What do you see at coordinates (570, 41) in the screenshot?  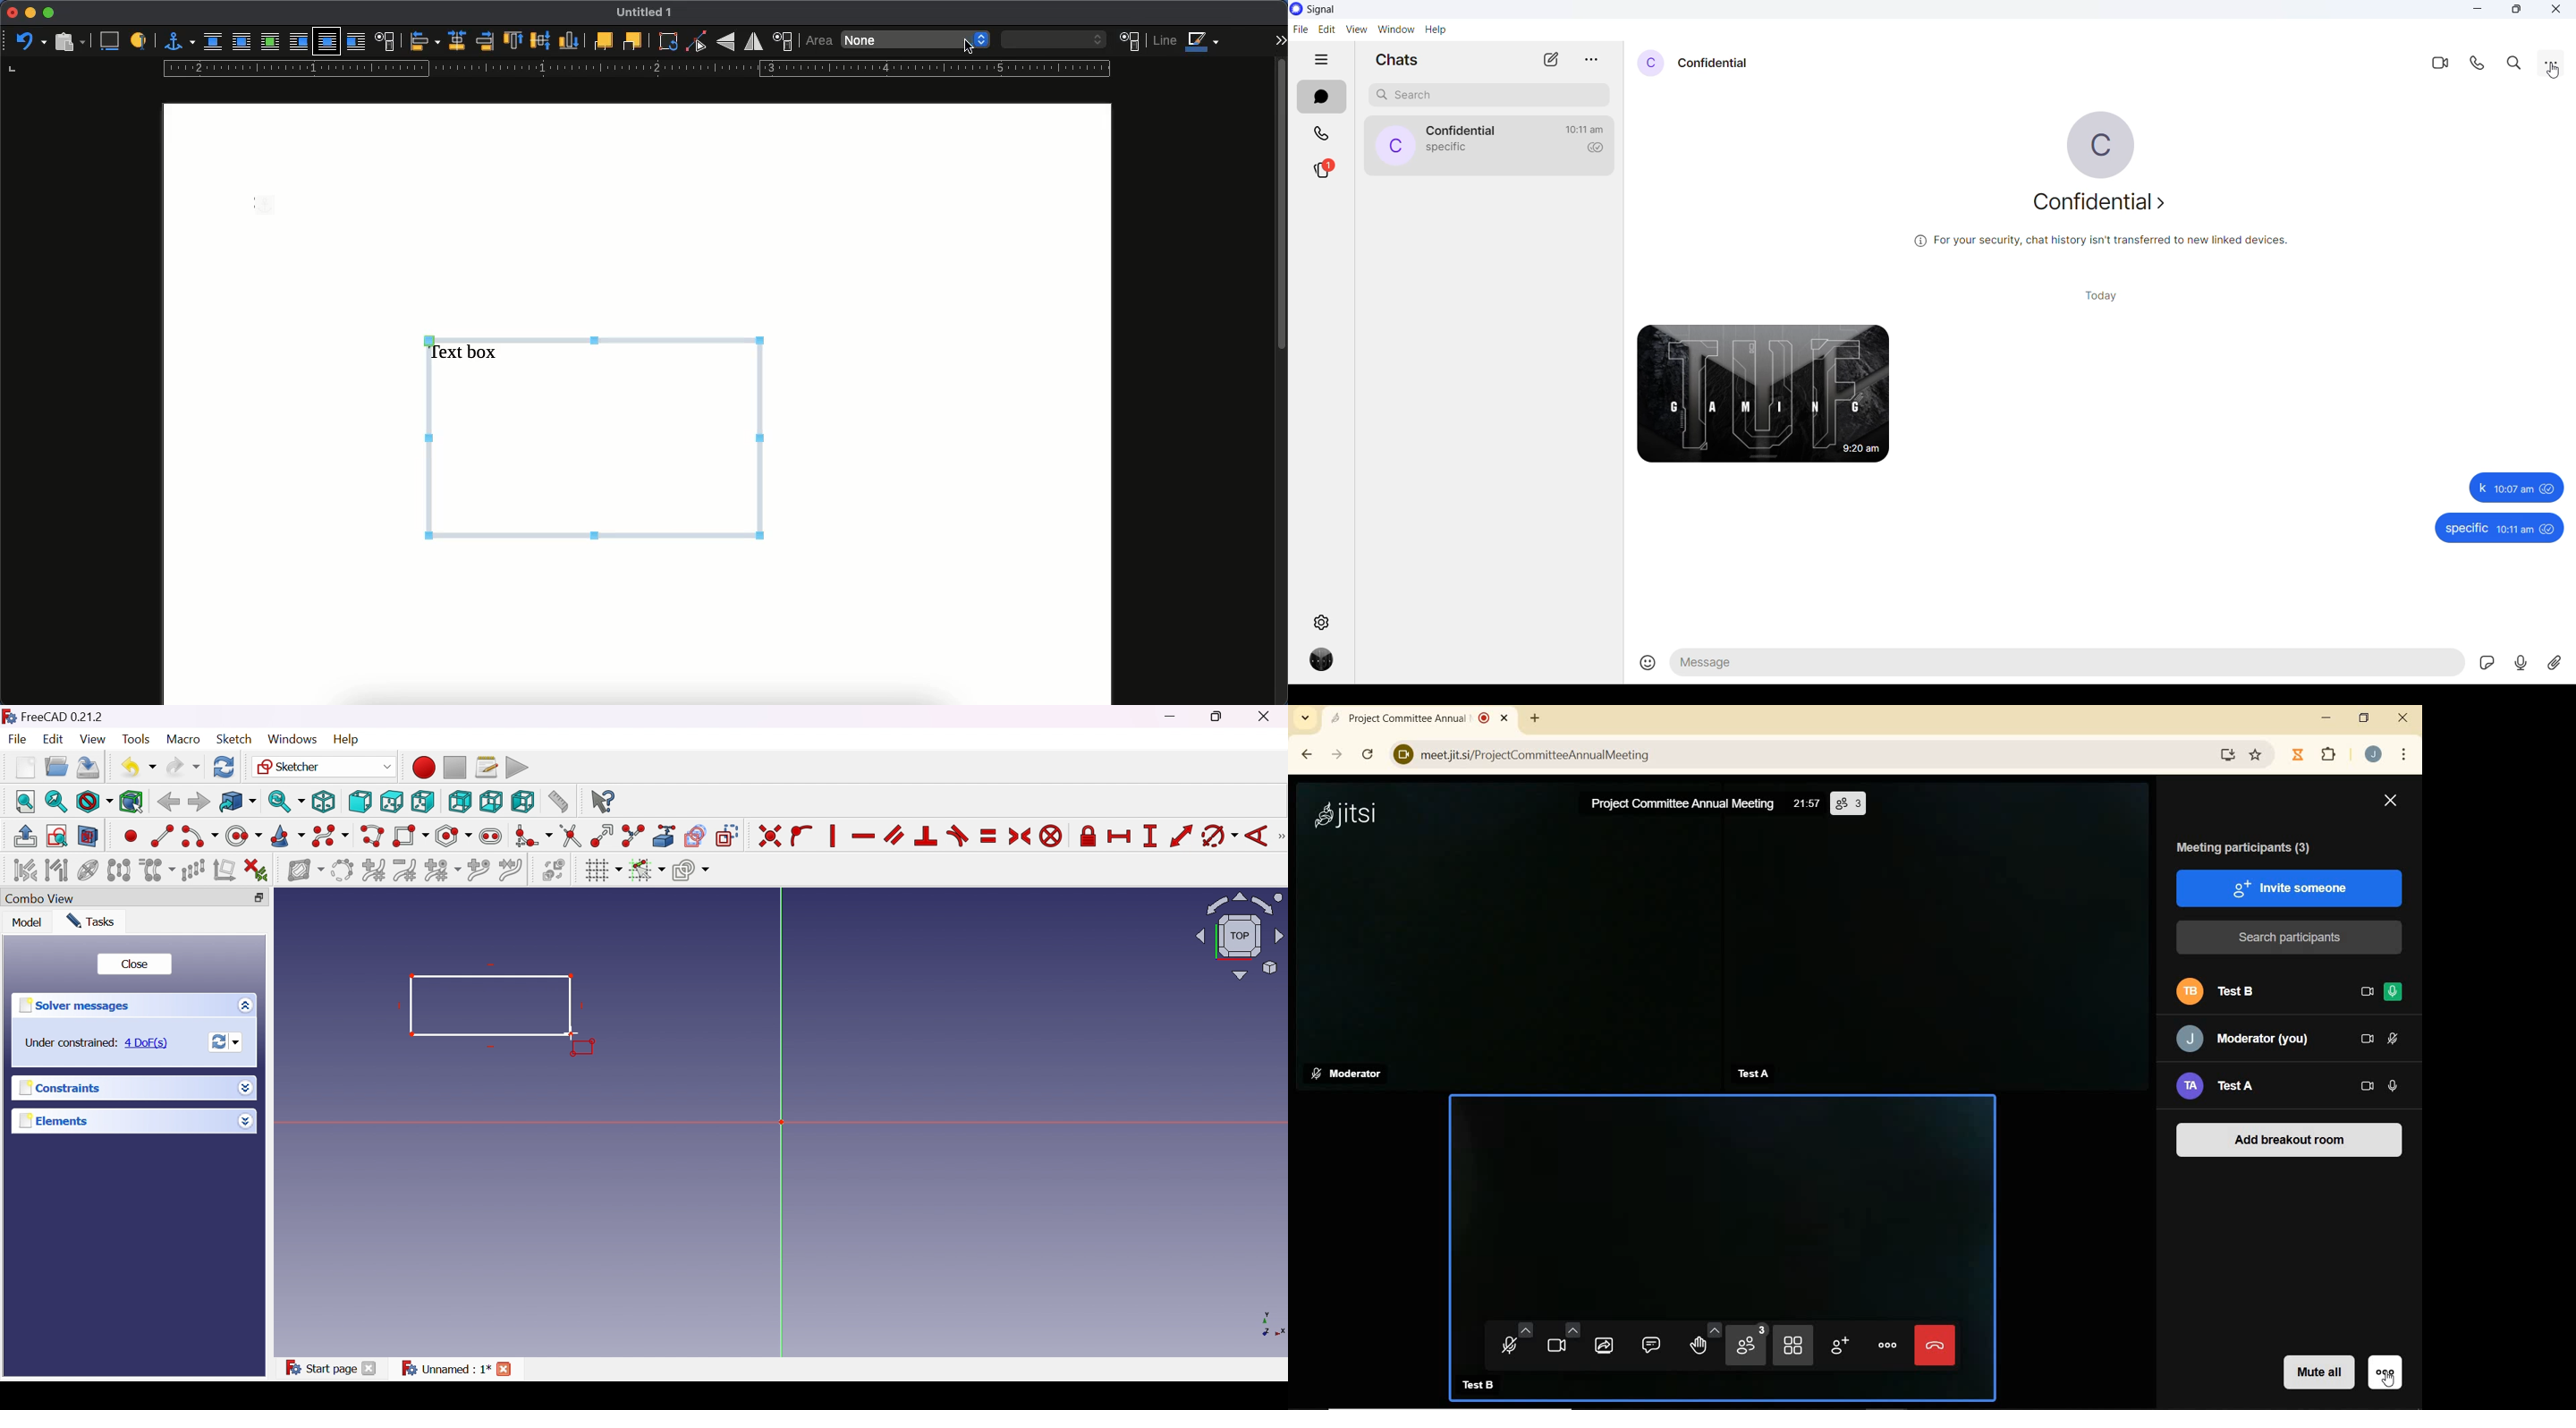 I see `bottom` at bounding box center [570, 41].